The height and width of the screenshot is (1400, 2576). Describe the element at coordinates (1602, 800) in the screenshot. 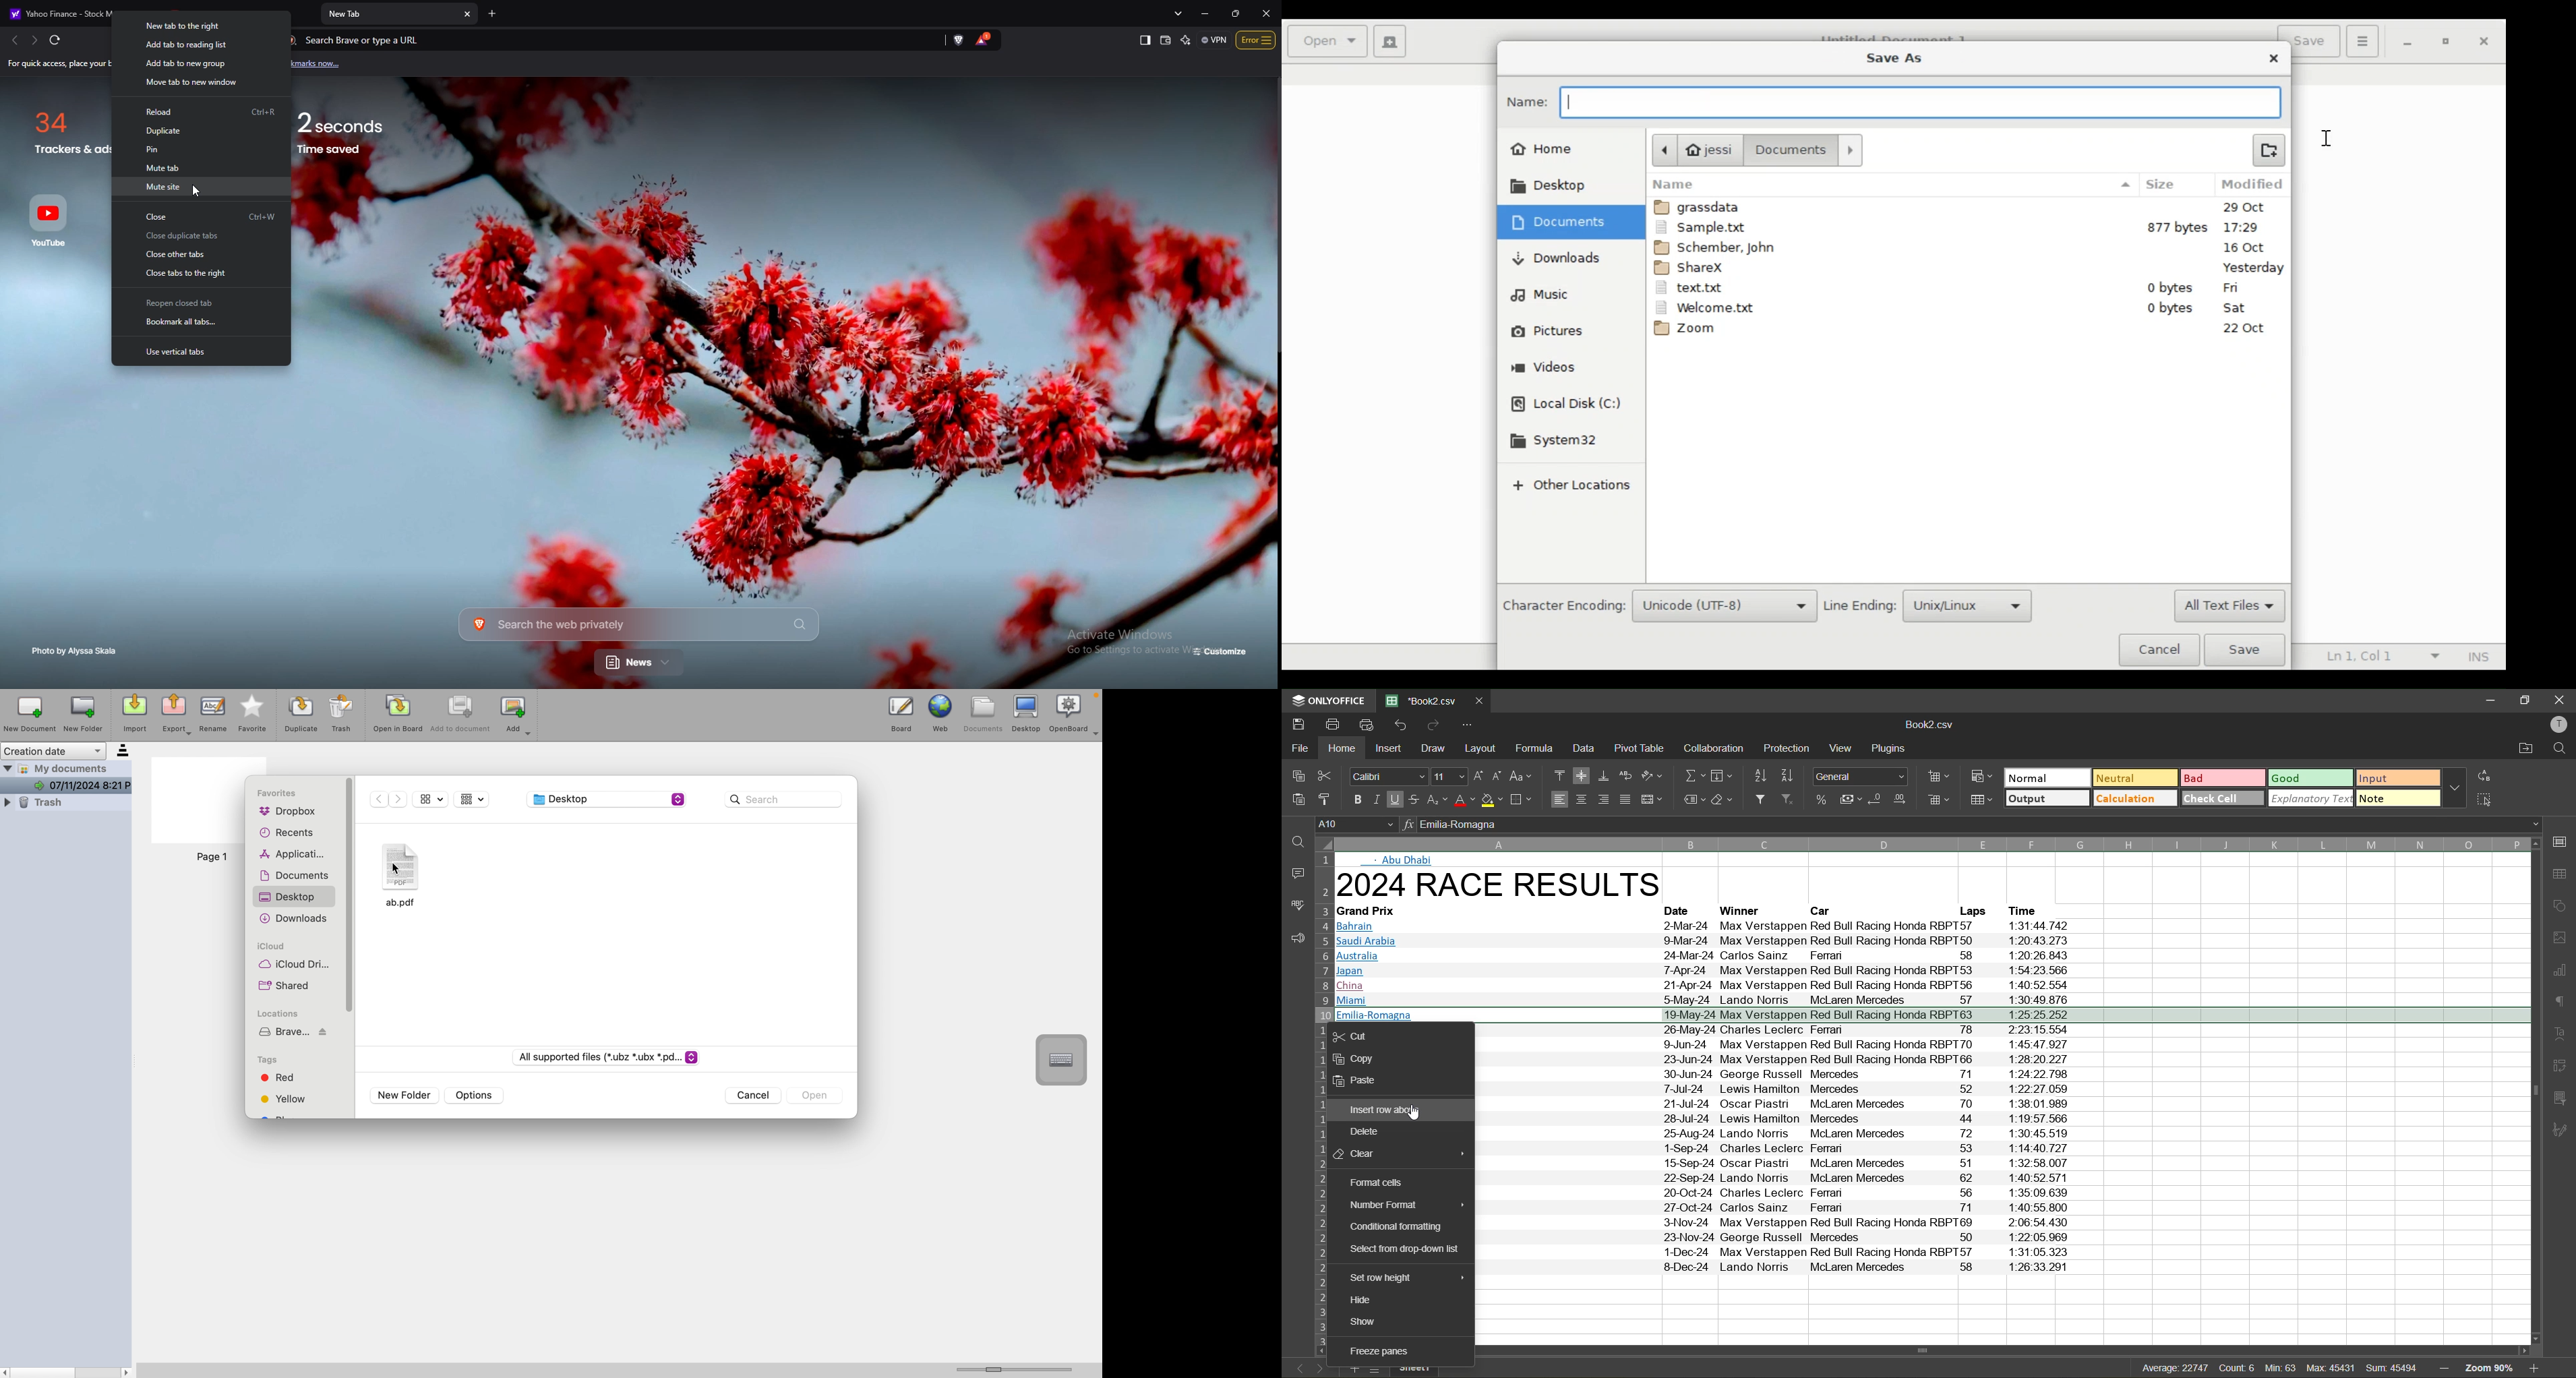

I see `align right` at that location.